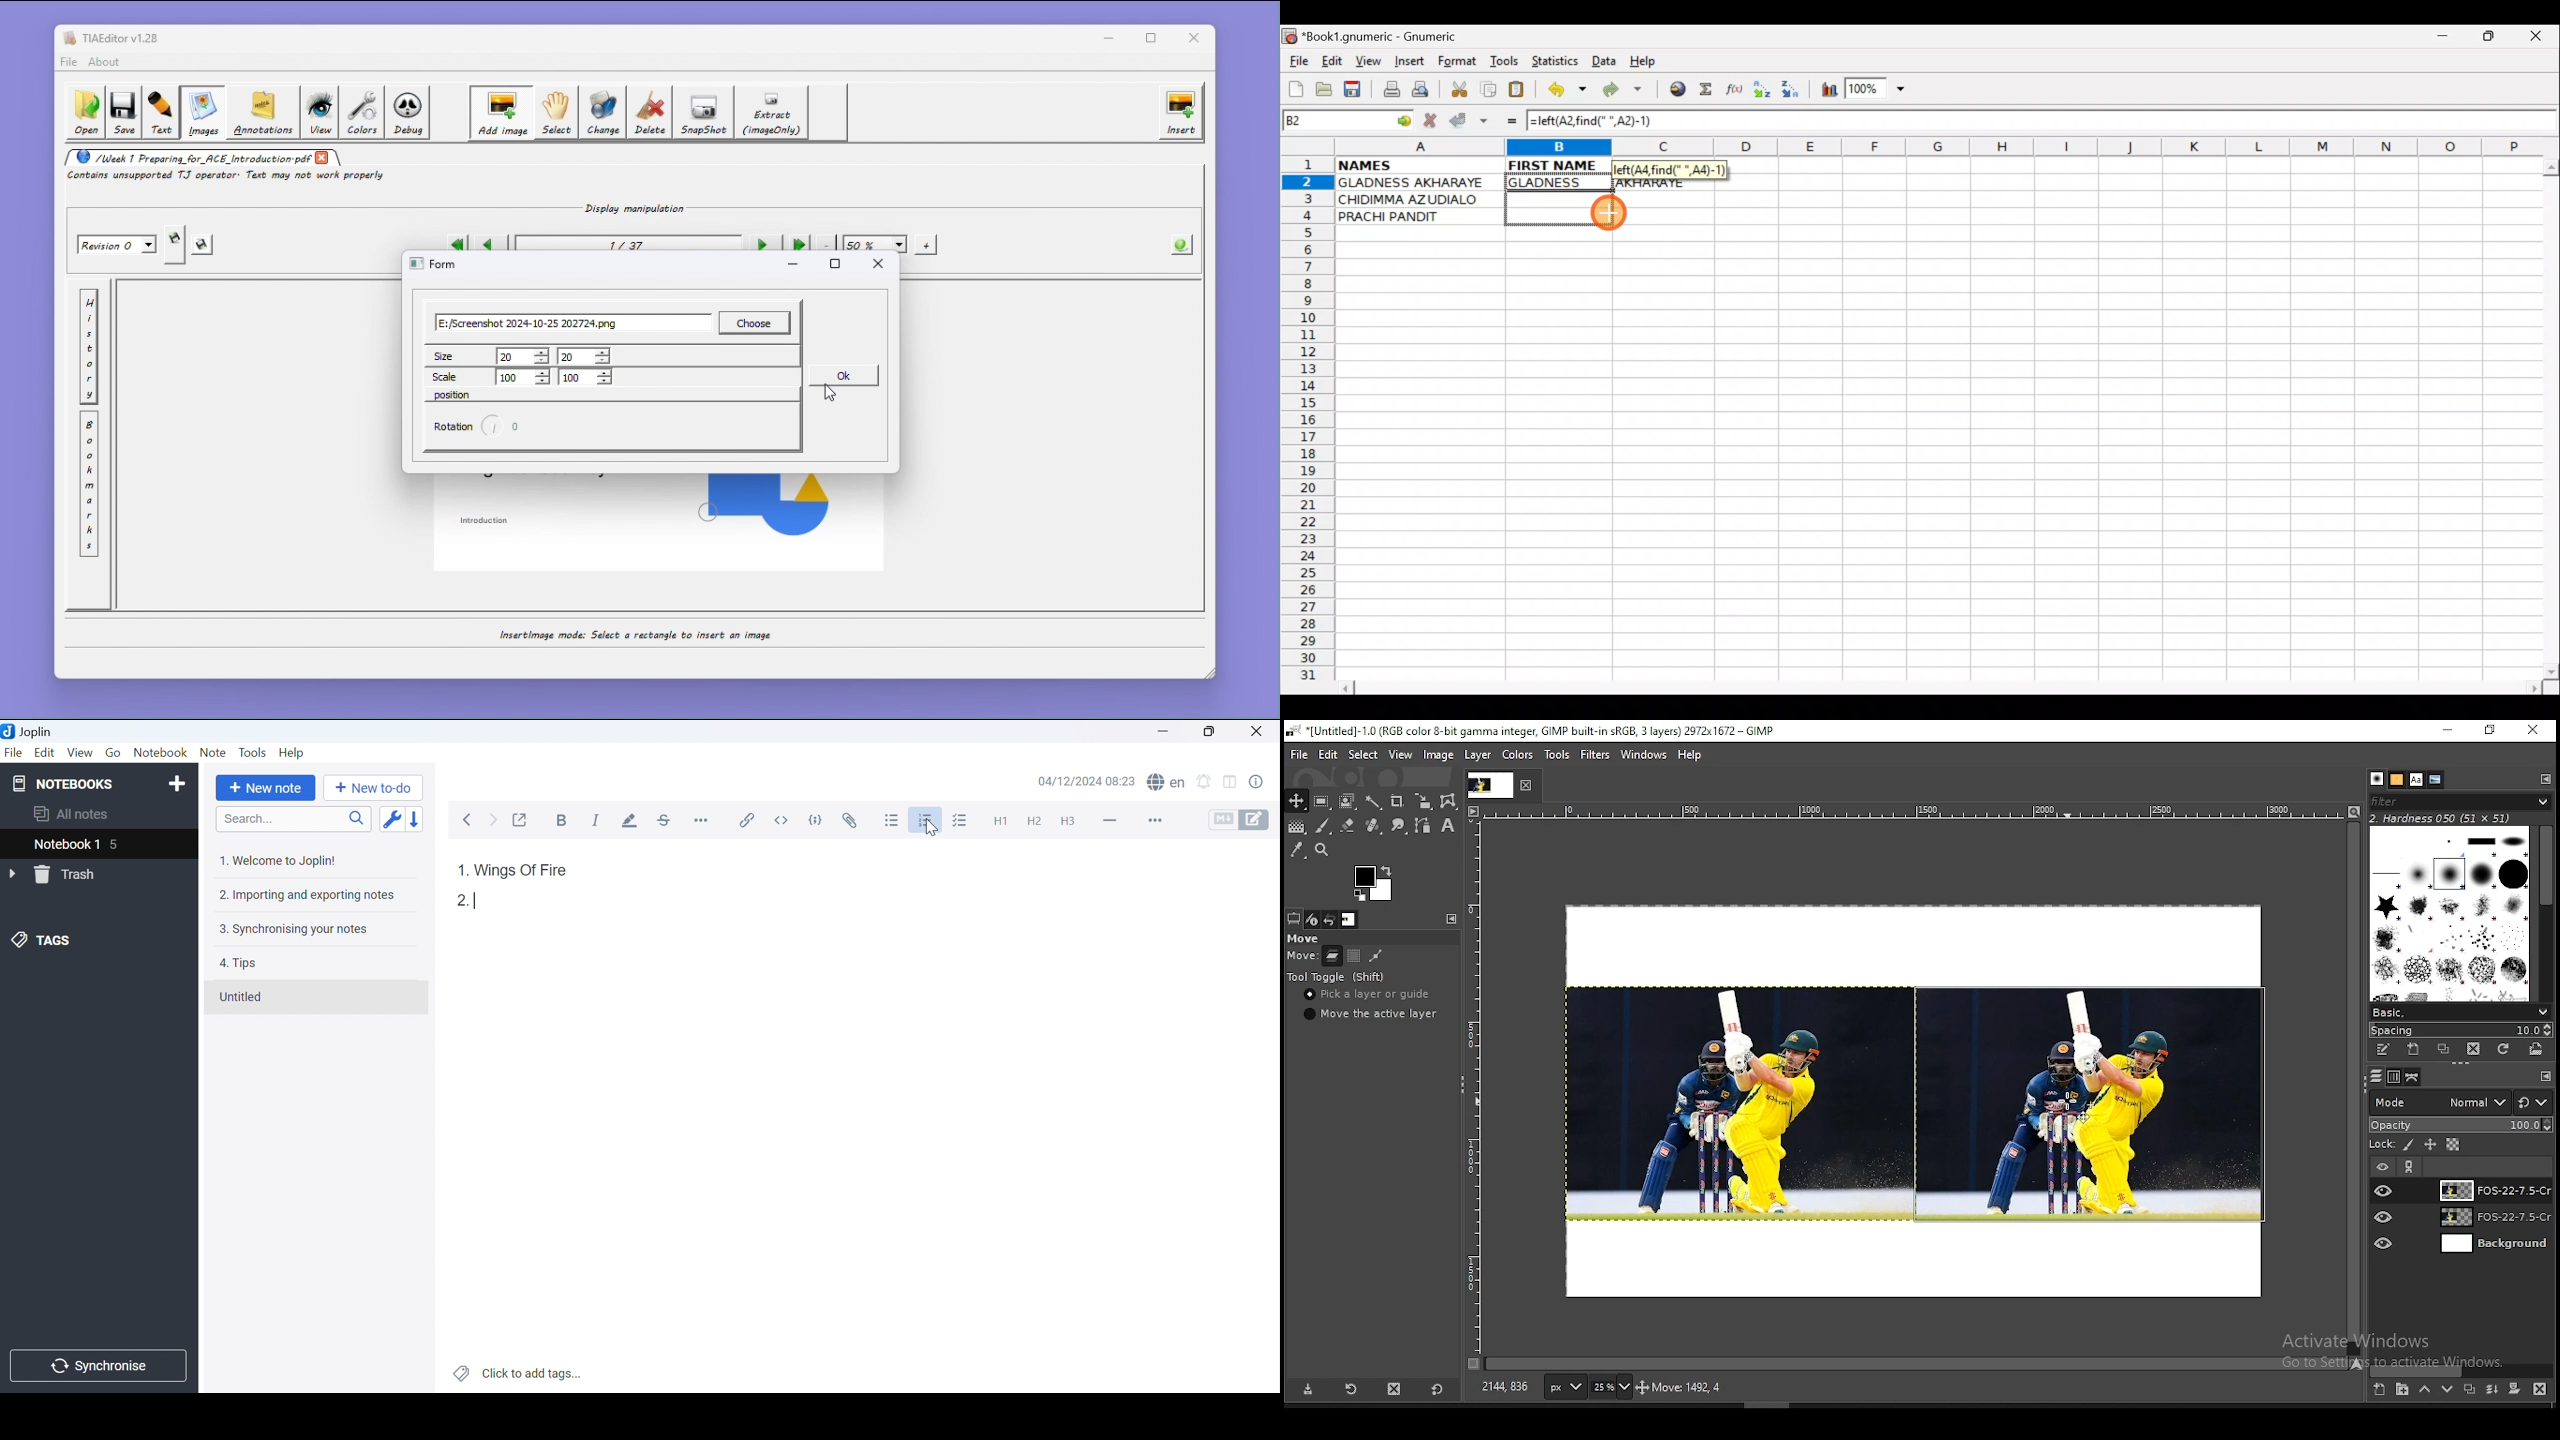  Describe the element at coordinates (1489, 89) in the screenshot. I see `Copy selection` at that location.